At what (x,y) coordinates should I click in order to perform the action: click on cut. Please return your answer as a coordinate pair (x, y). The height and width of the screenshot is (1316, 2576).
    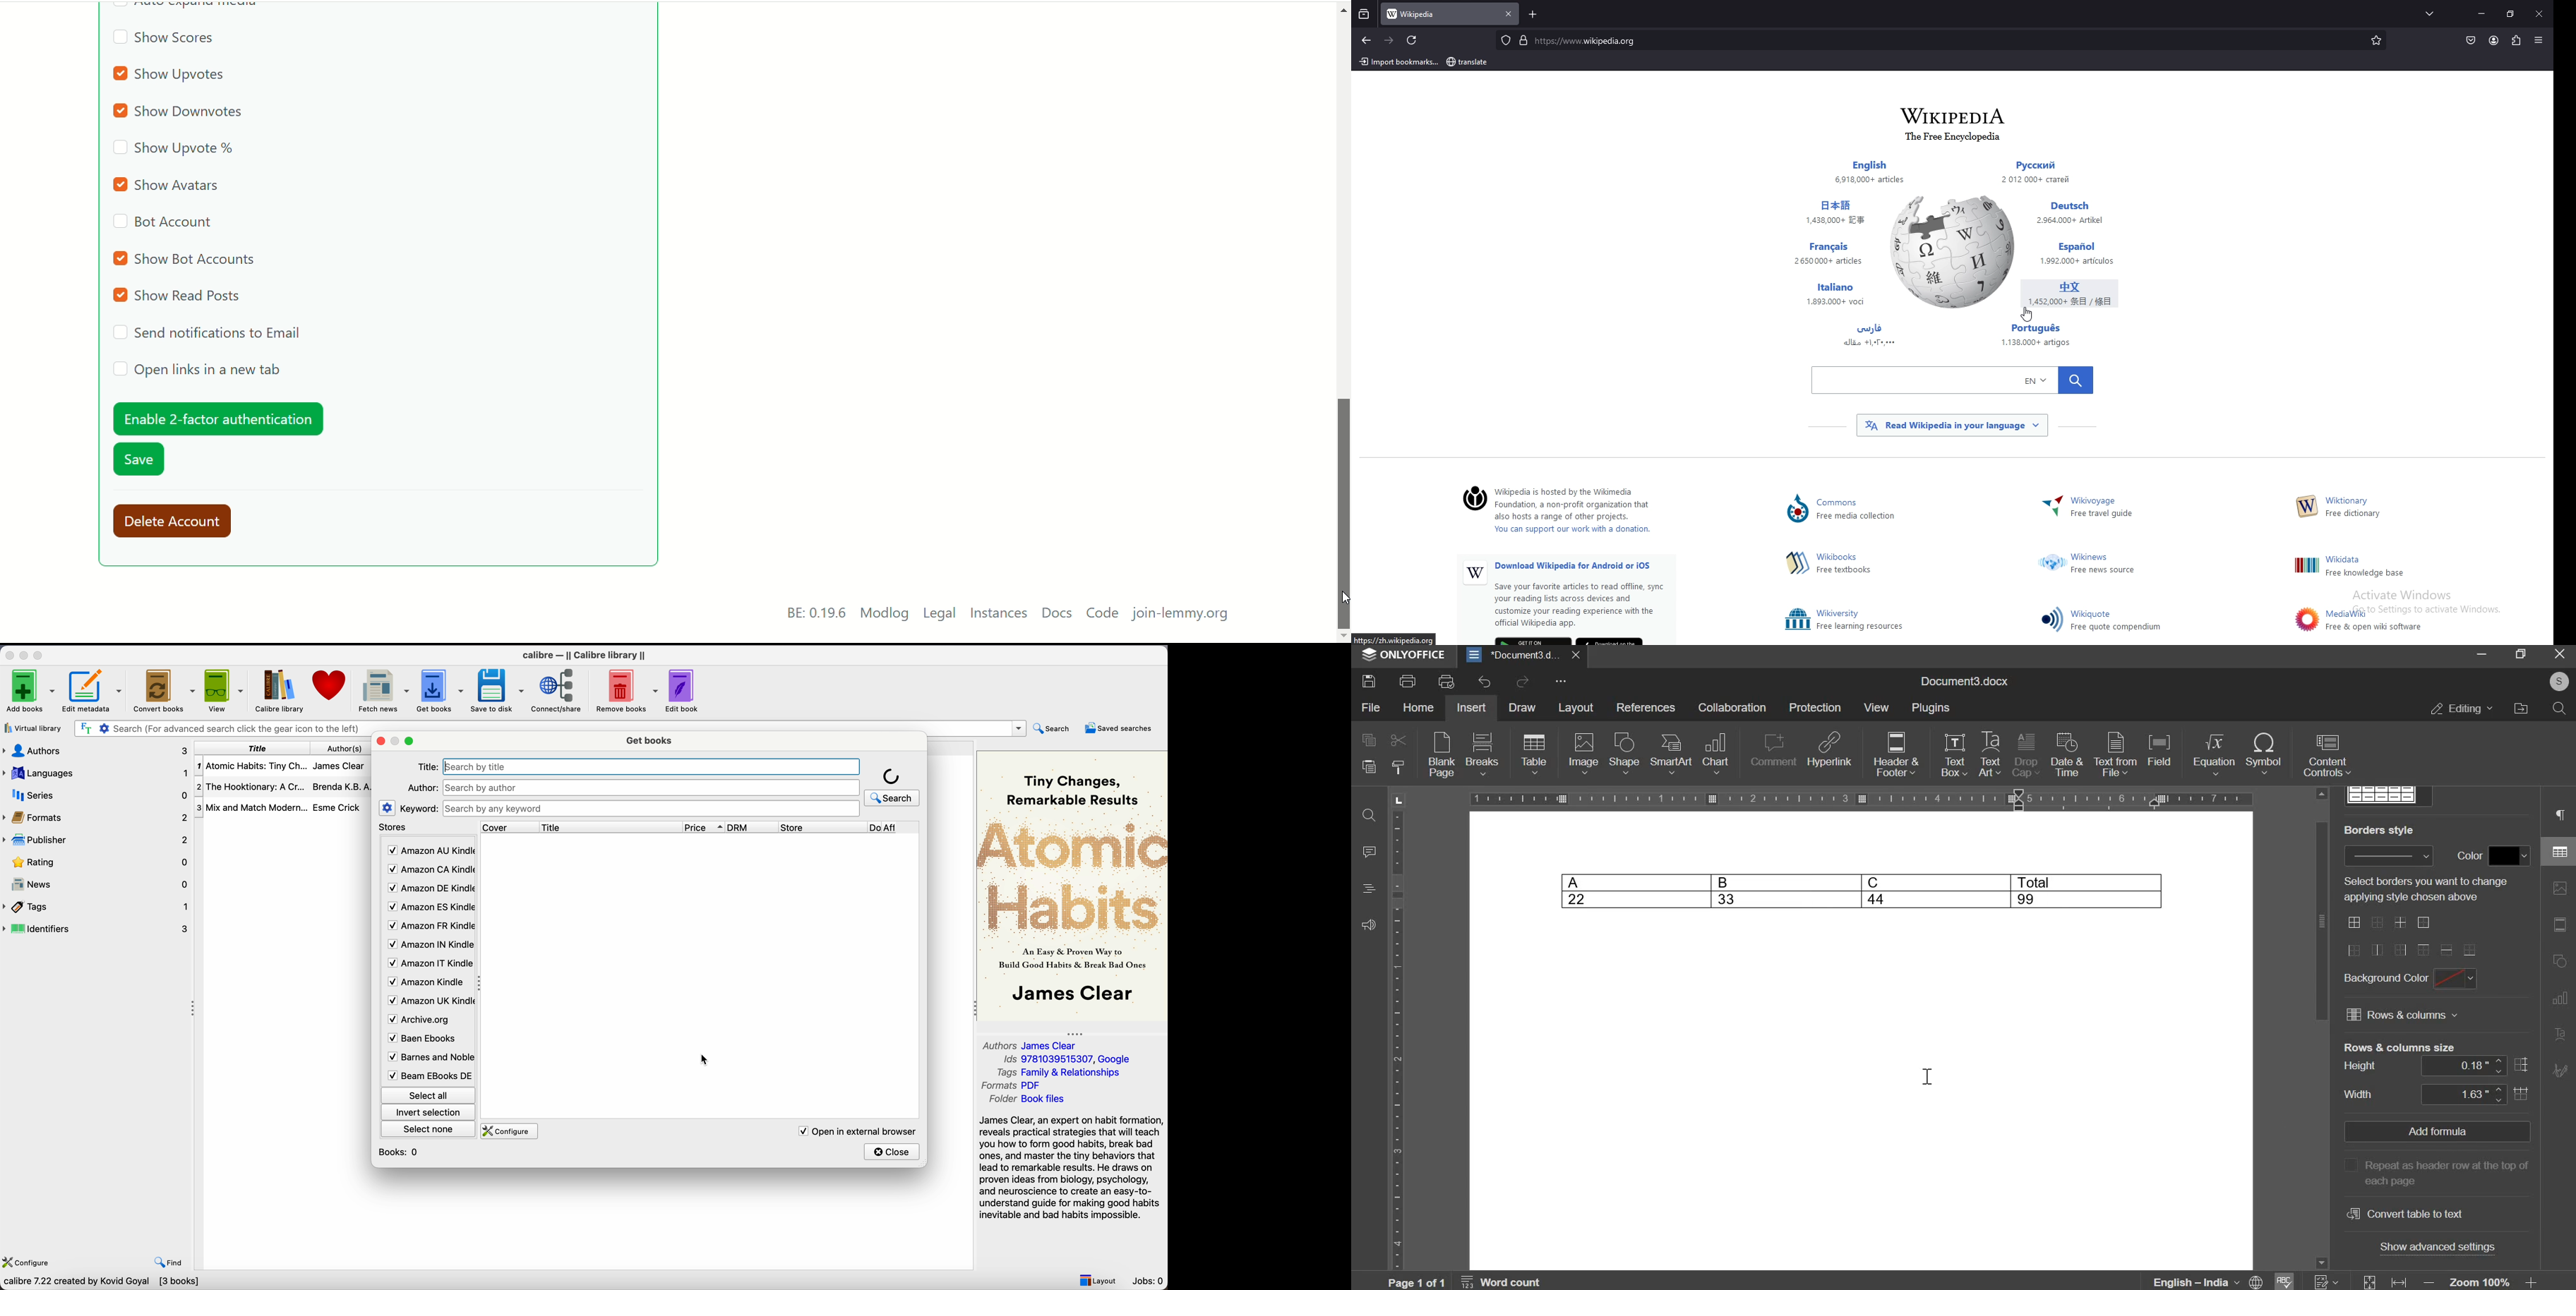
    Looking at the image, I should click on (1399, 741).